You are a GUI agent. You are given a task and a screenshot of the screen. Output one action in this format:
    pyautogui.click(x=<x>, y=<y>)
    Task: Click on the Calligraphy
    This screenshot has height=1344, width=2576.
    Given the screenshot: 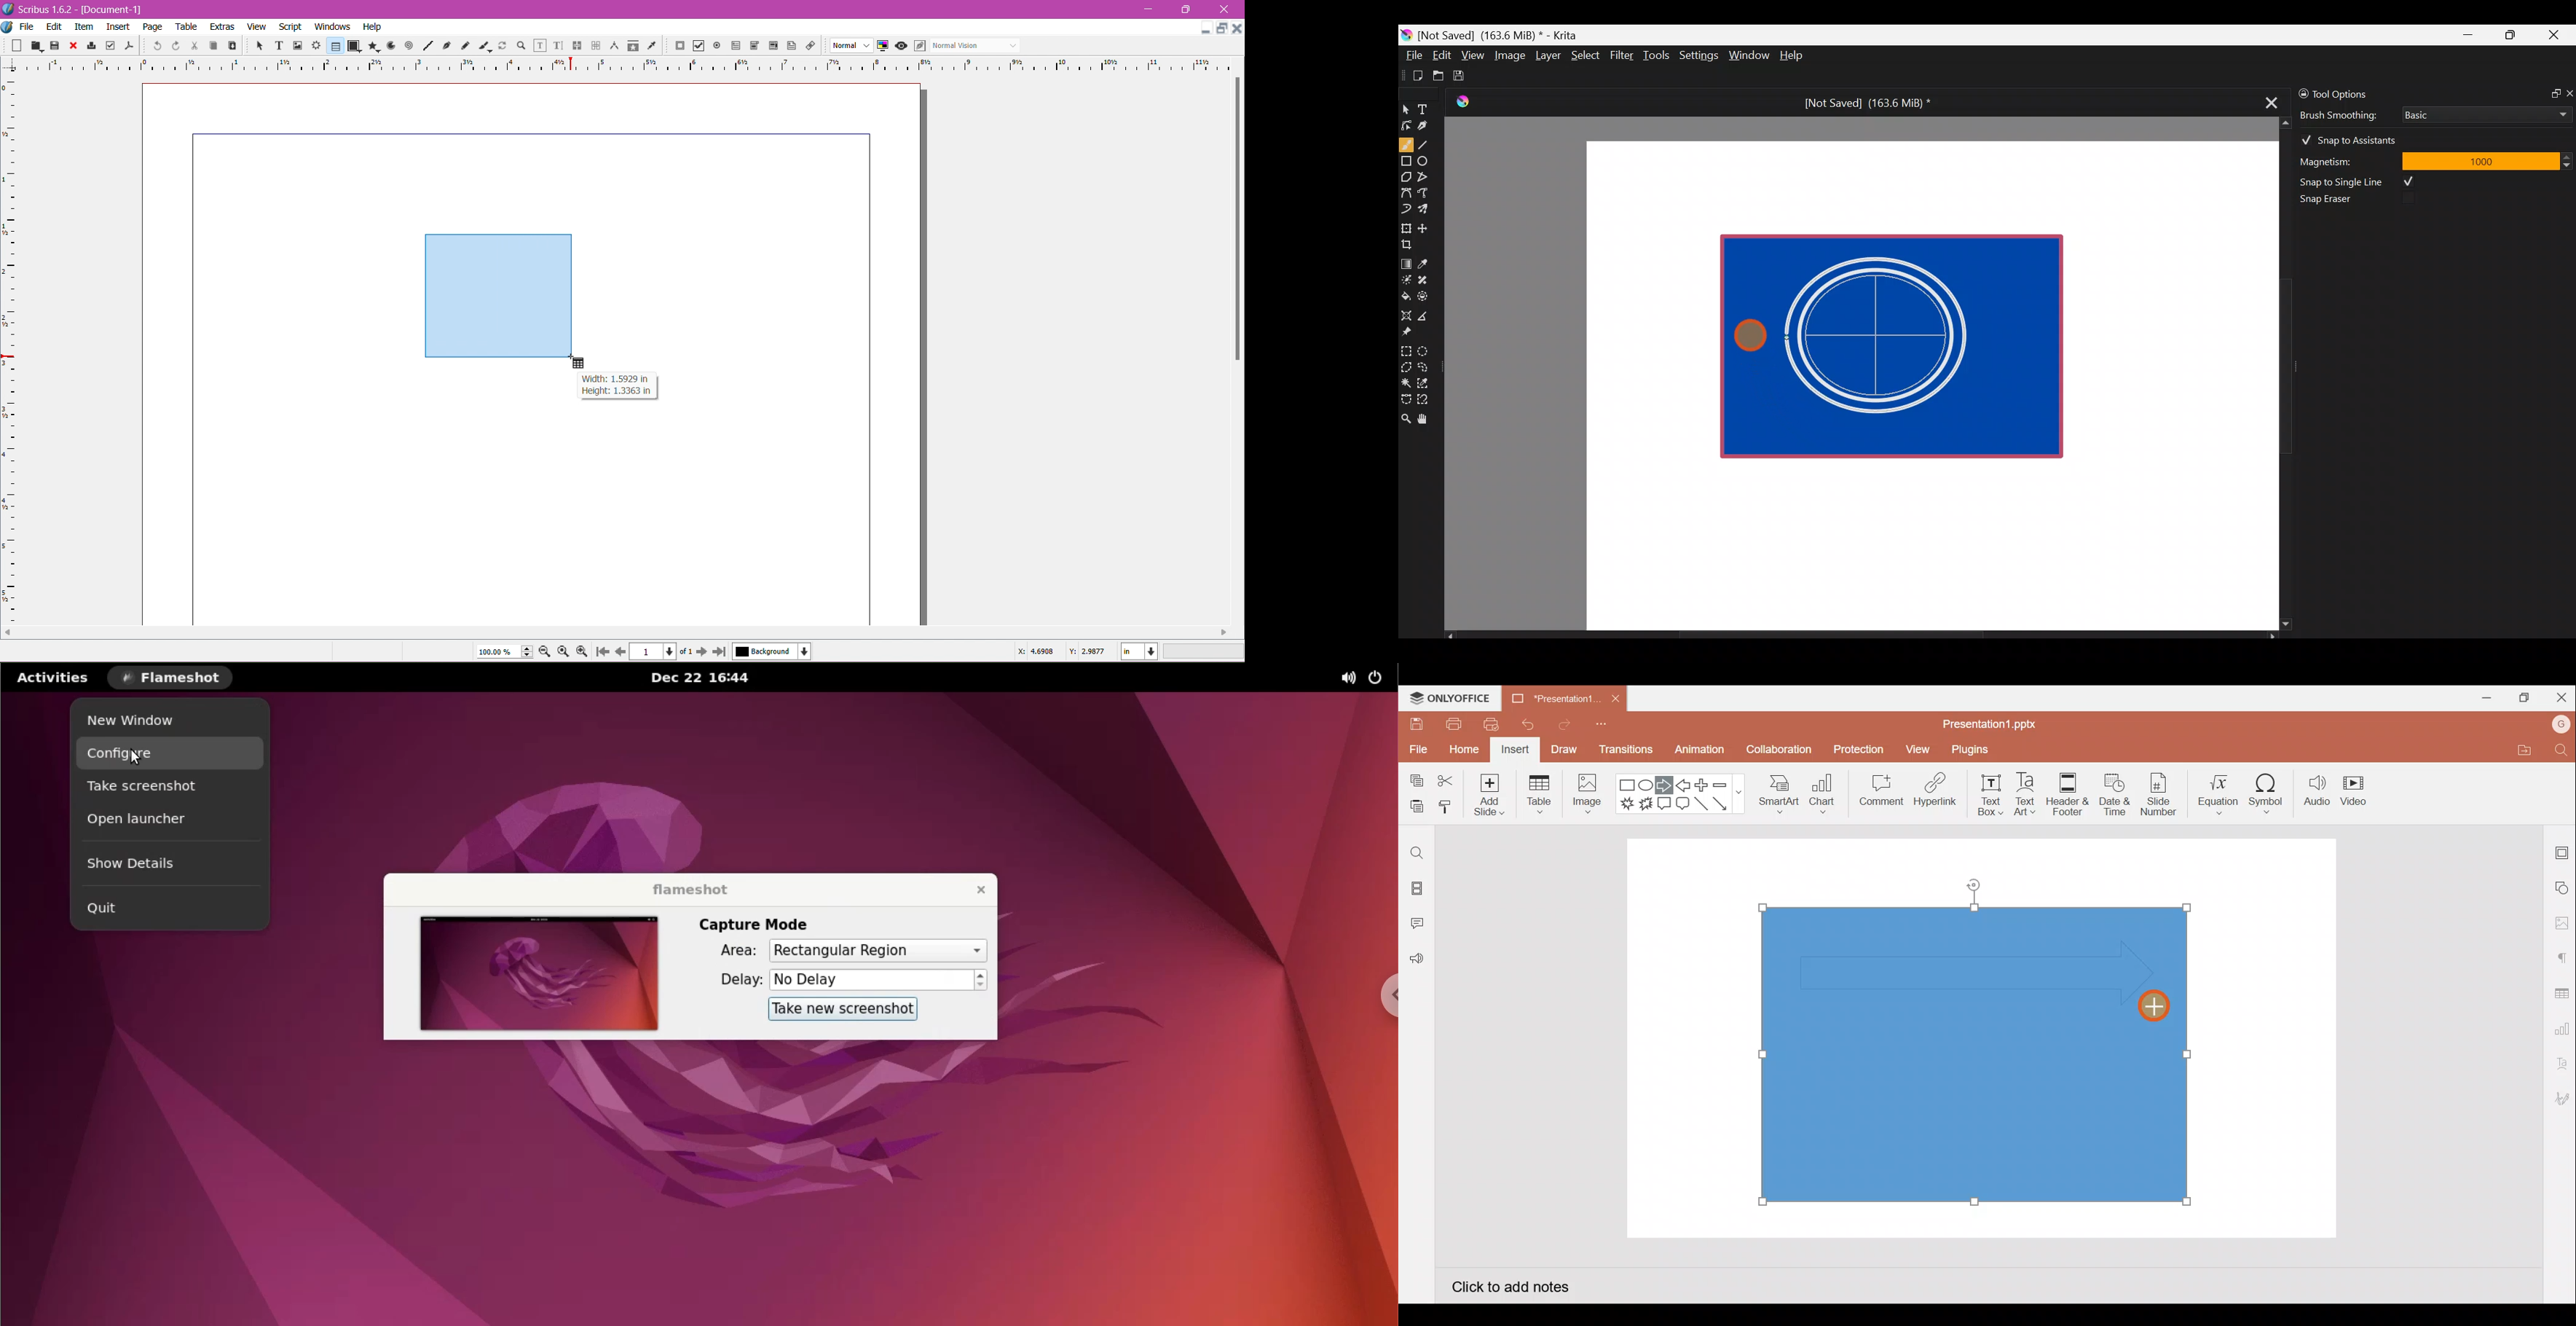 What is the action you would take?
    pyautogui.click(x=1431, y=128)
    